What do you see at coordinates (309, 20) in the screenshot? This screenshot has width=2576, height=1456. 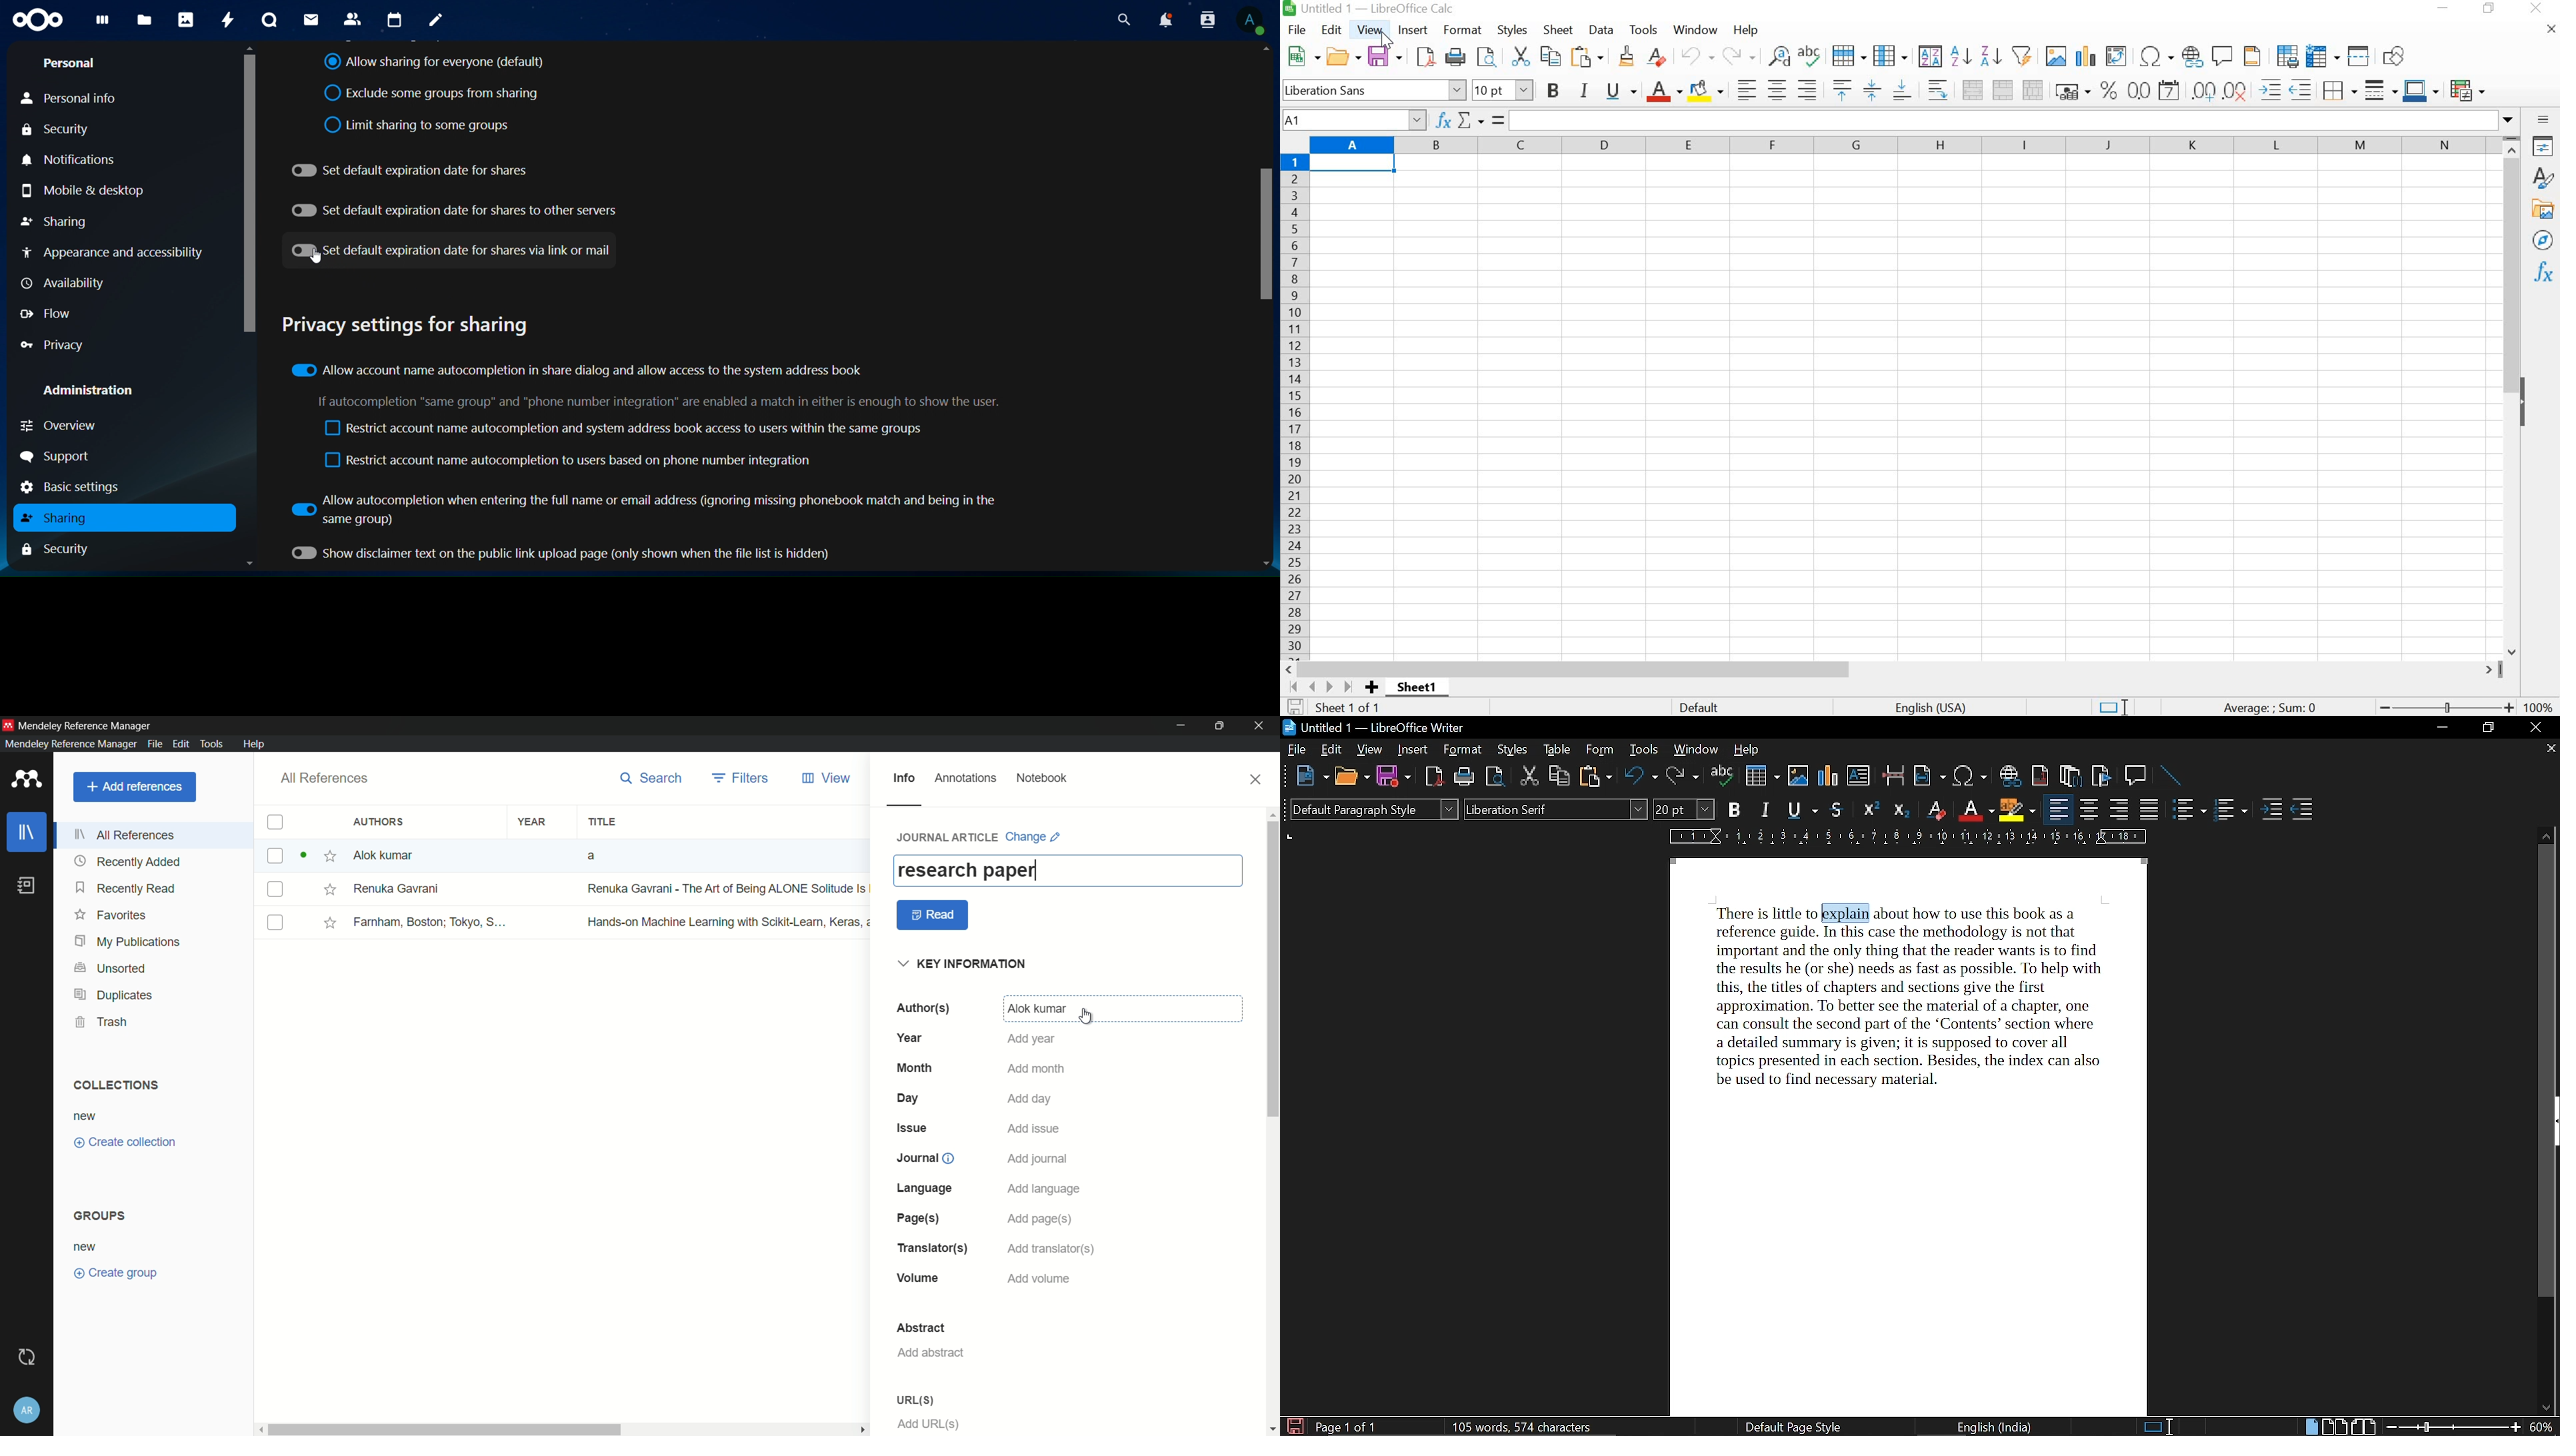 I see `mail` at bounding box center [309, 20].